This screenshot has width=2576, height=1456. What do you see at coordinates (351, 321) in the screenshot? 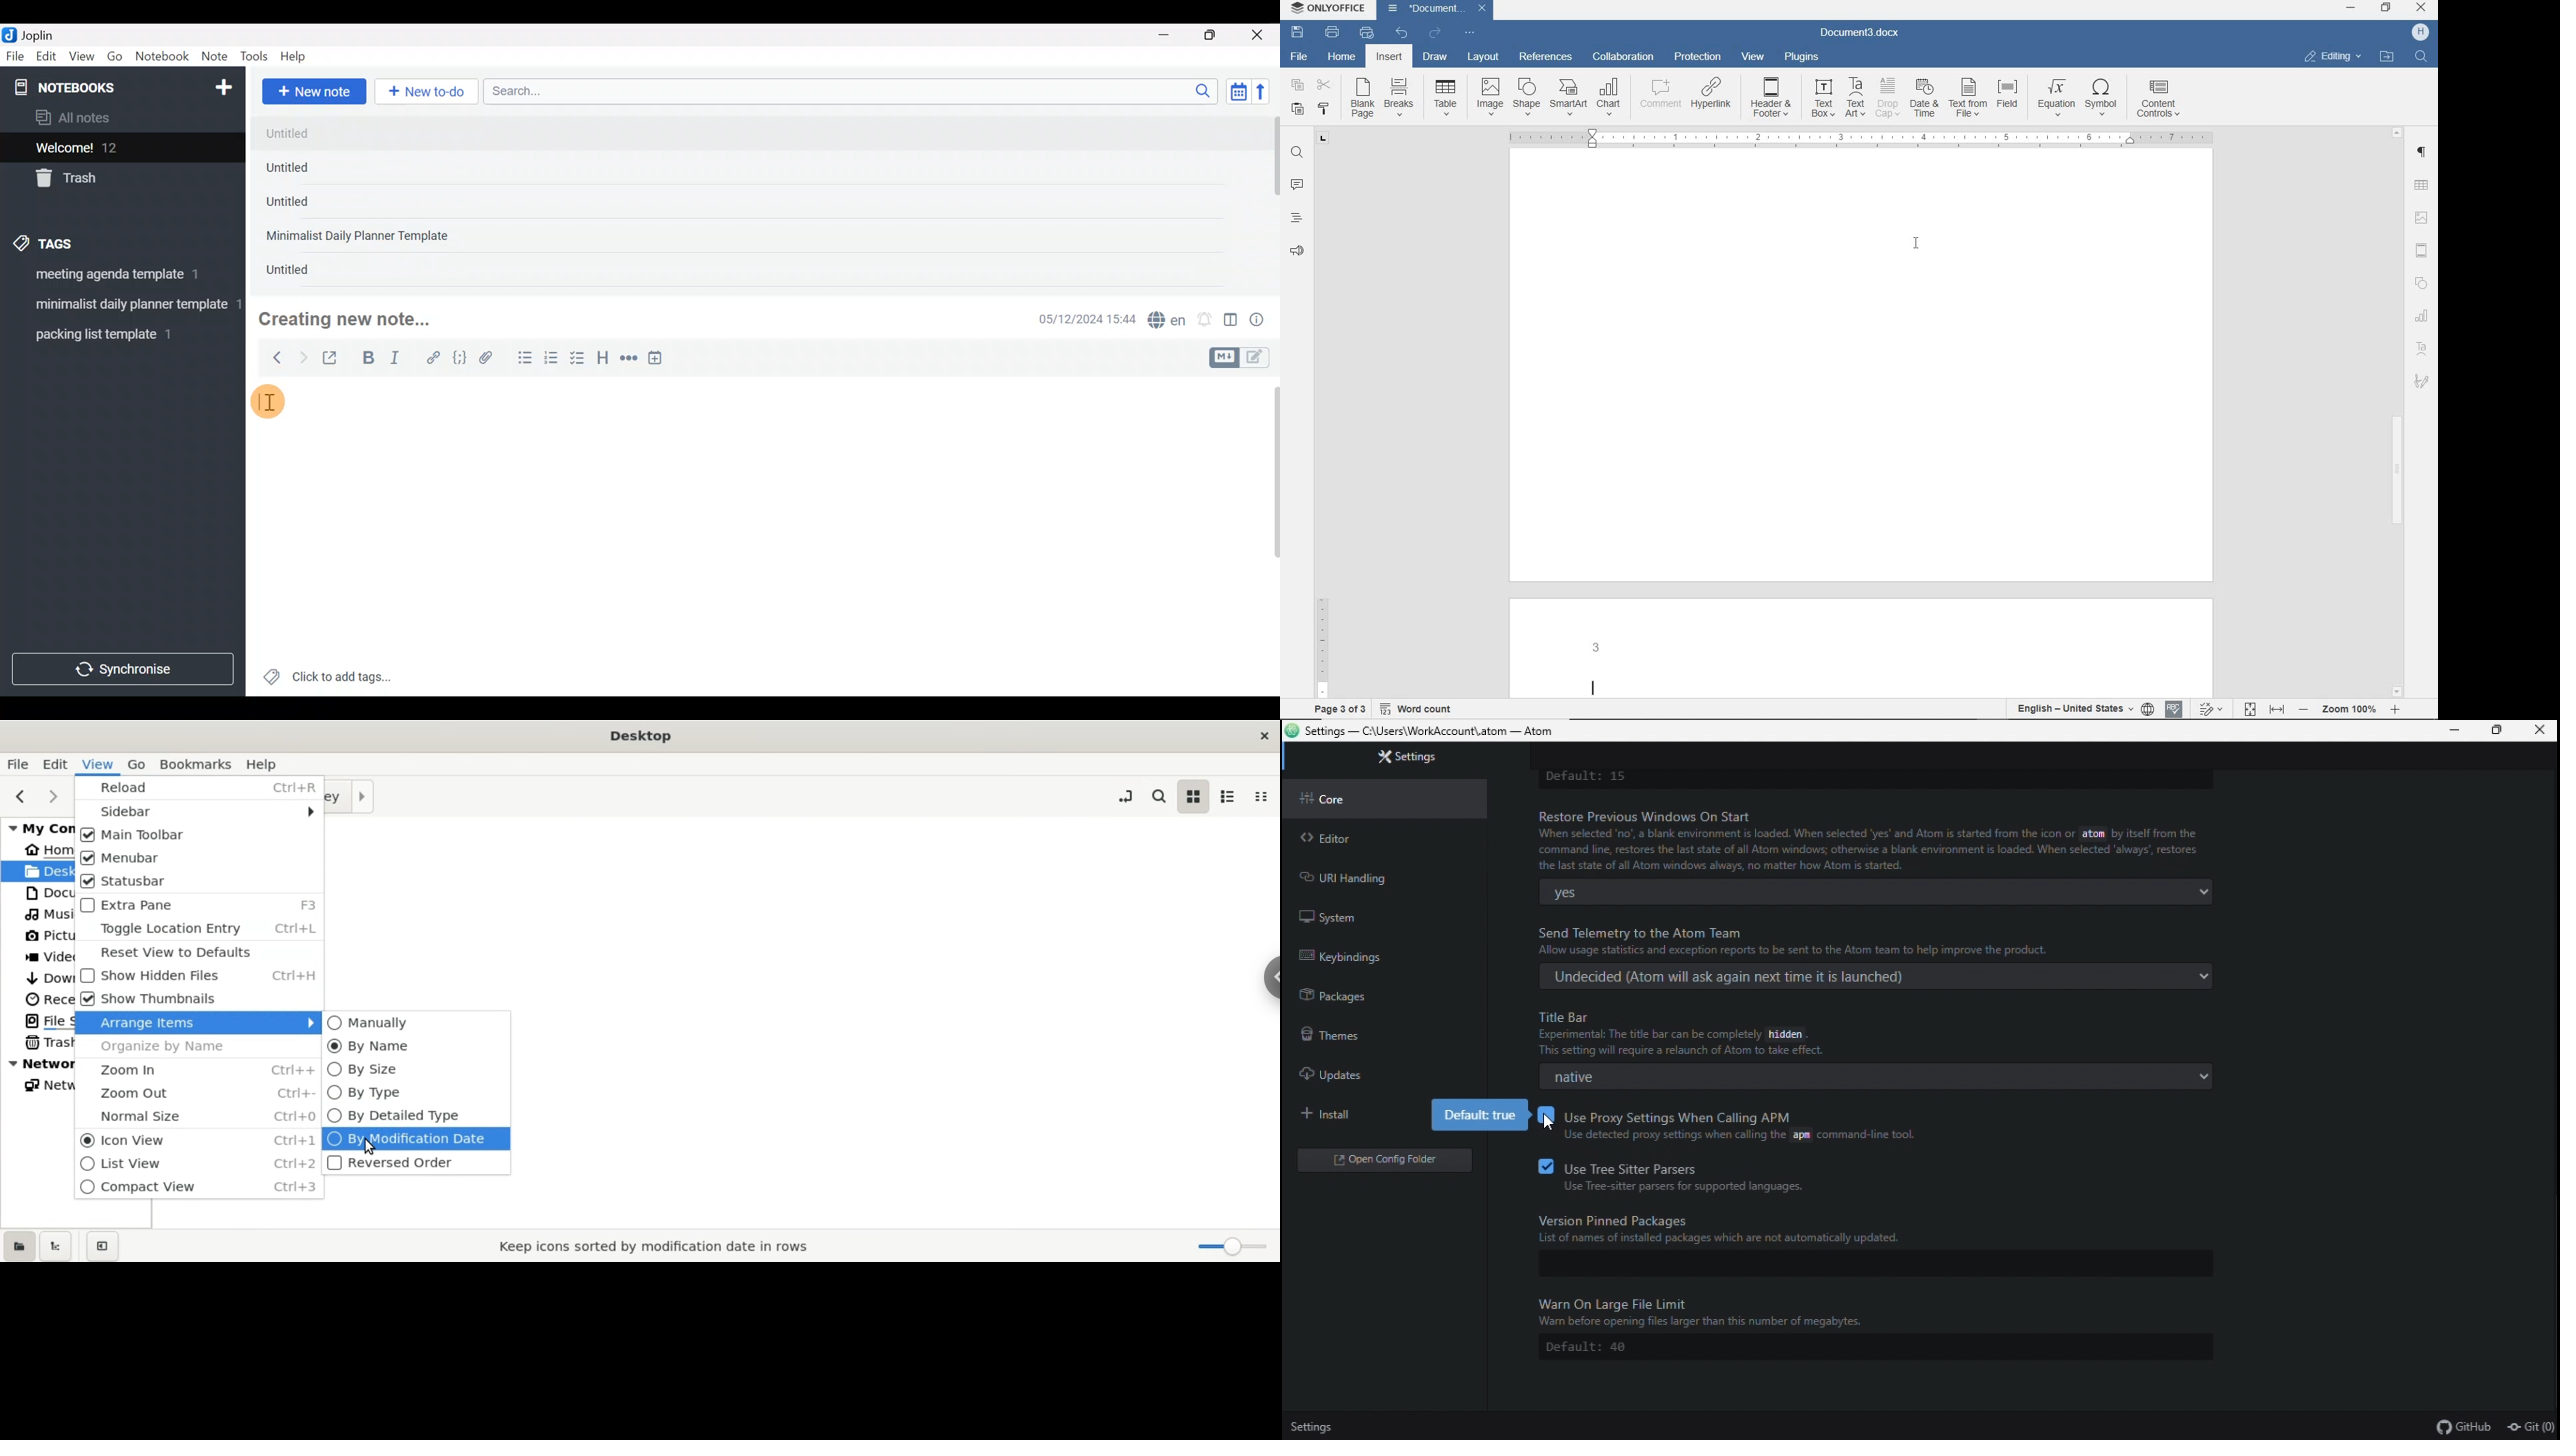
I see `Creating new note...` at bounding box center [351, 321].